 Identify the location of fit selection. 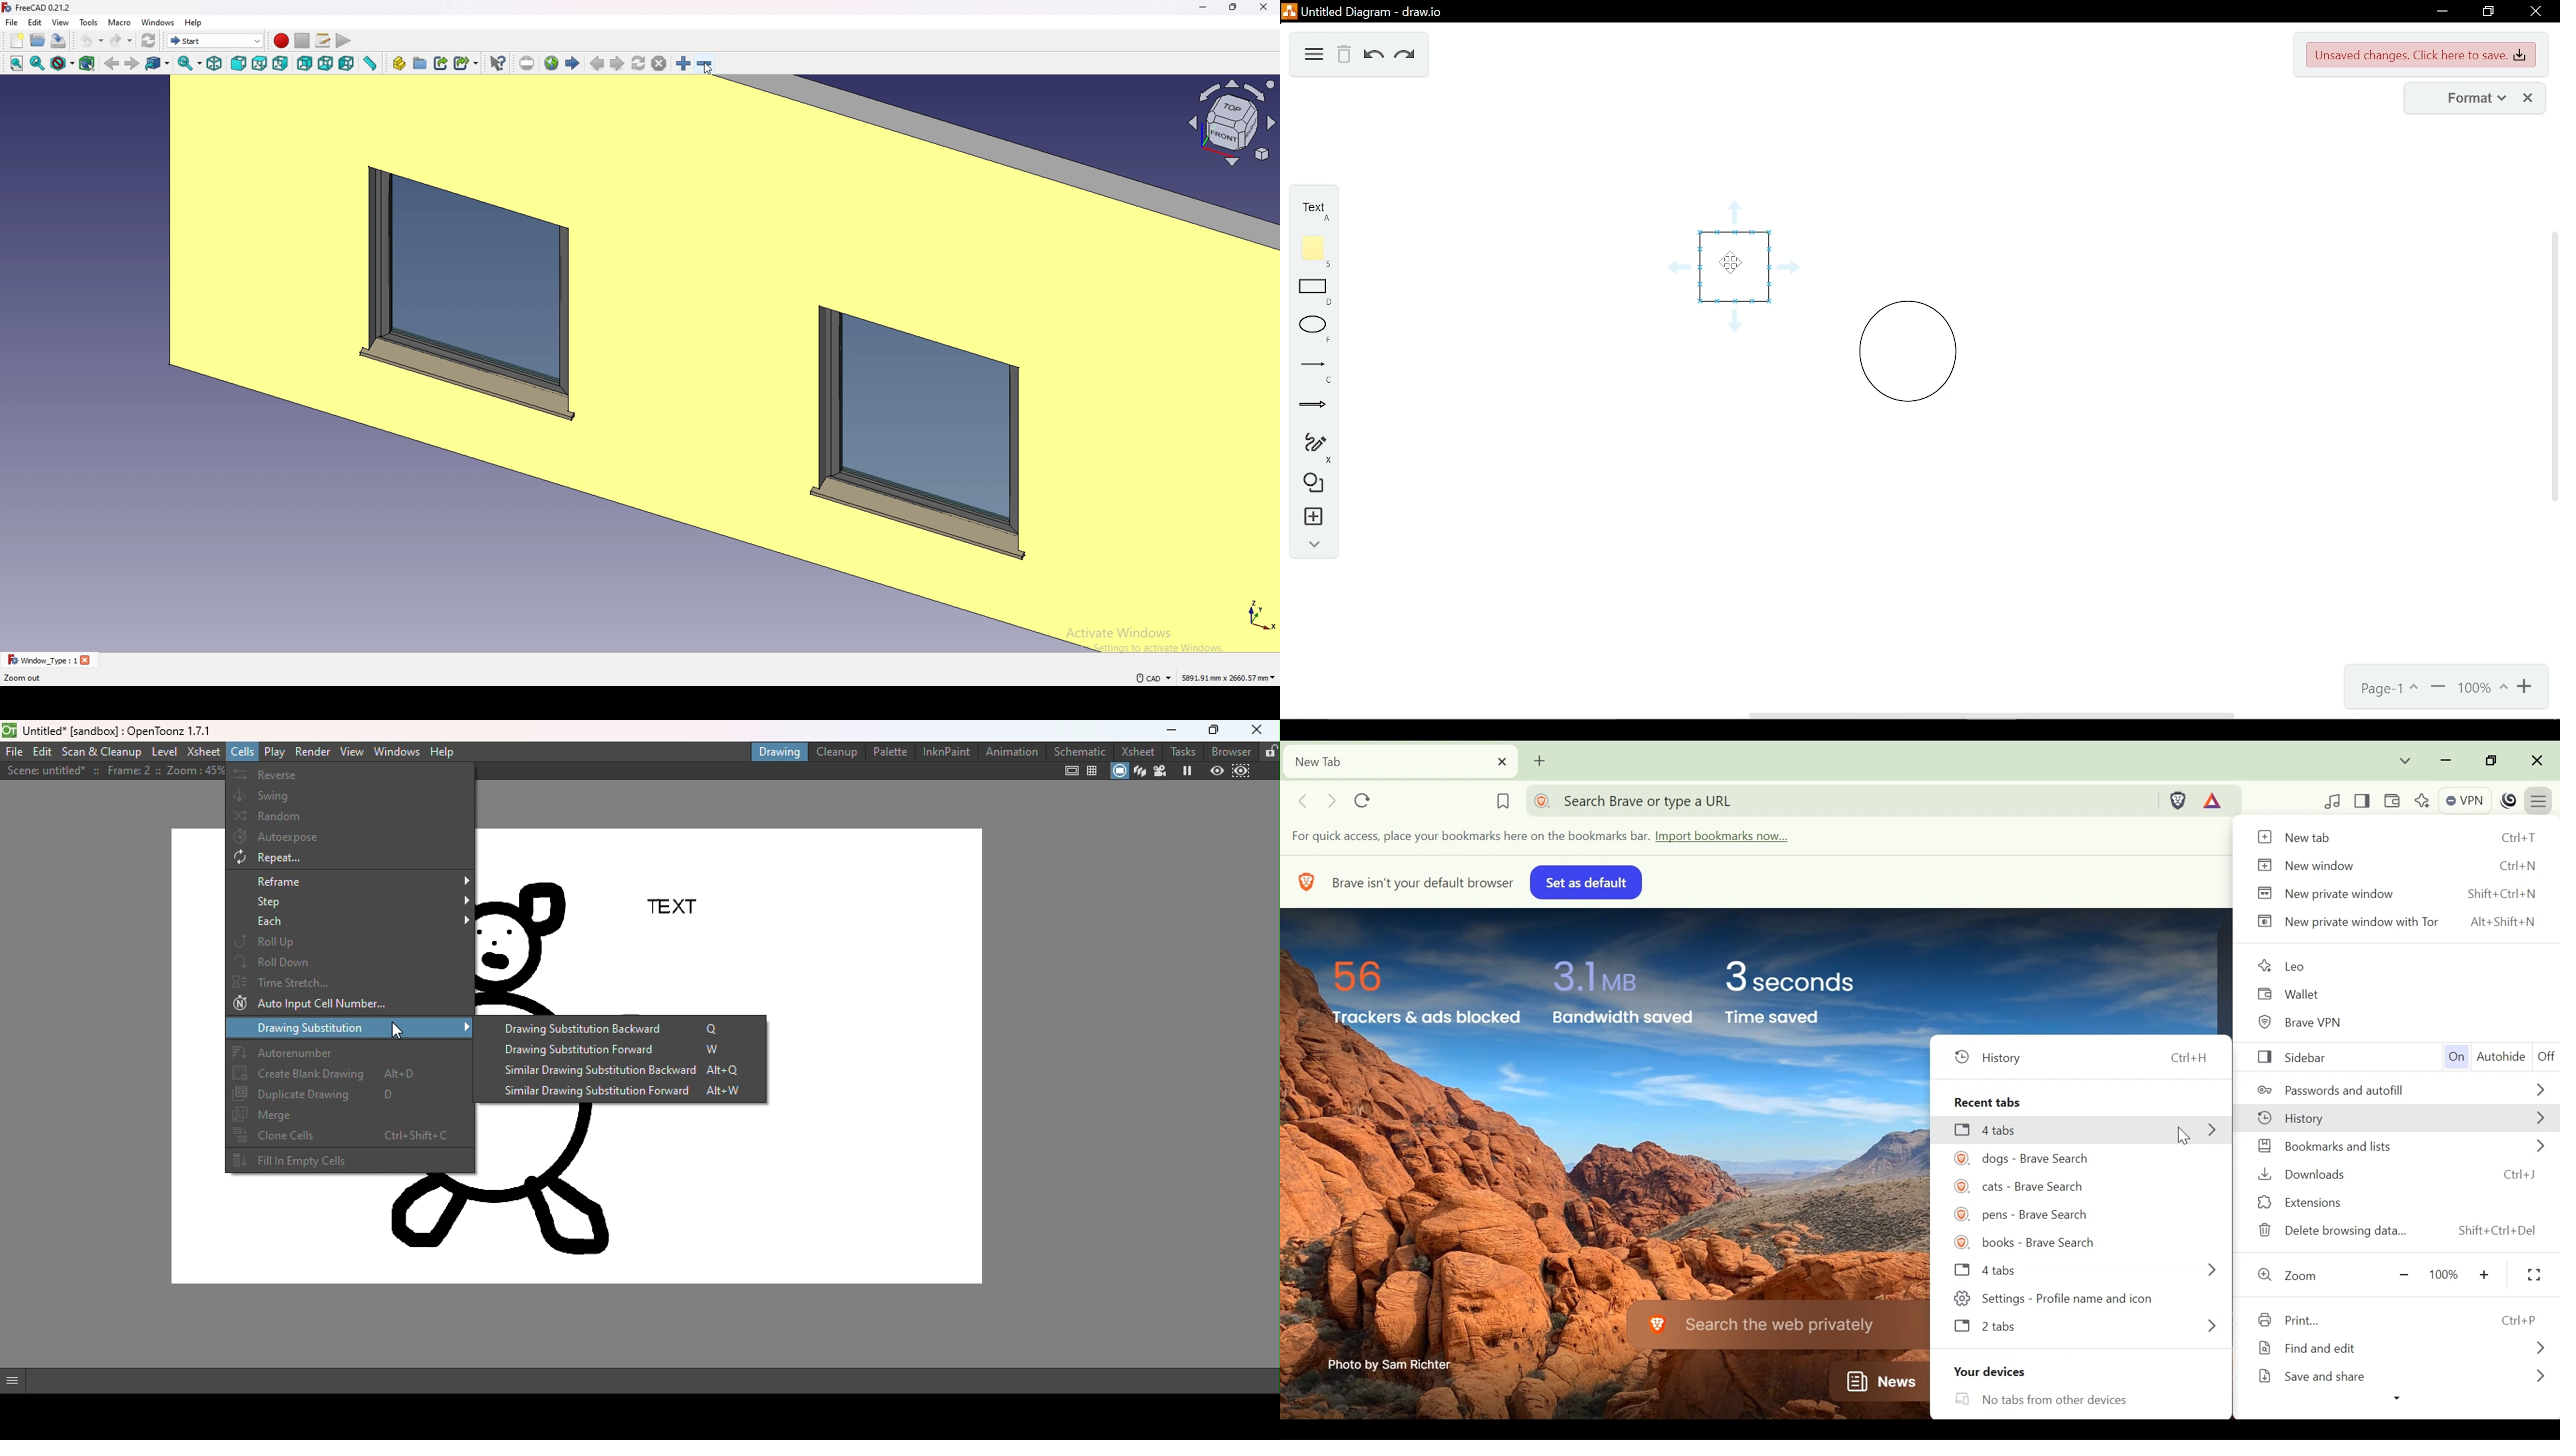
(38, 63).